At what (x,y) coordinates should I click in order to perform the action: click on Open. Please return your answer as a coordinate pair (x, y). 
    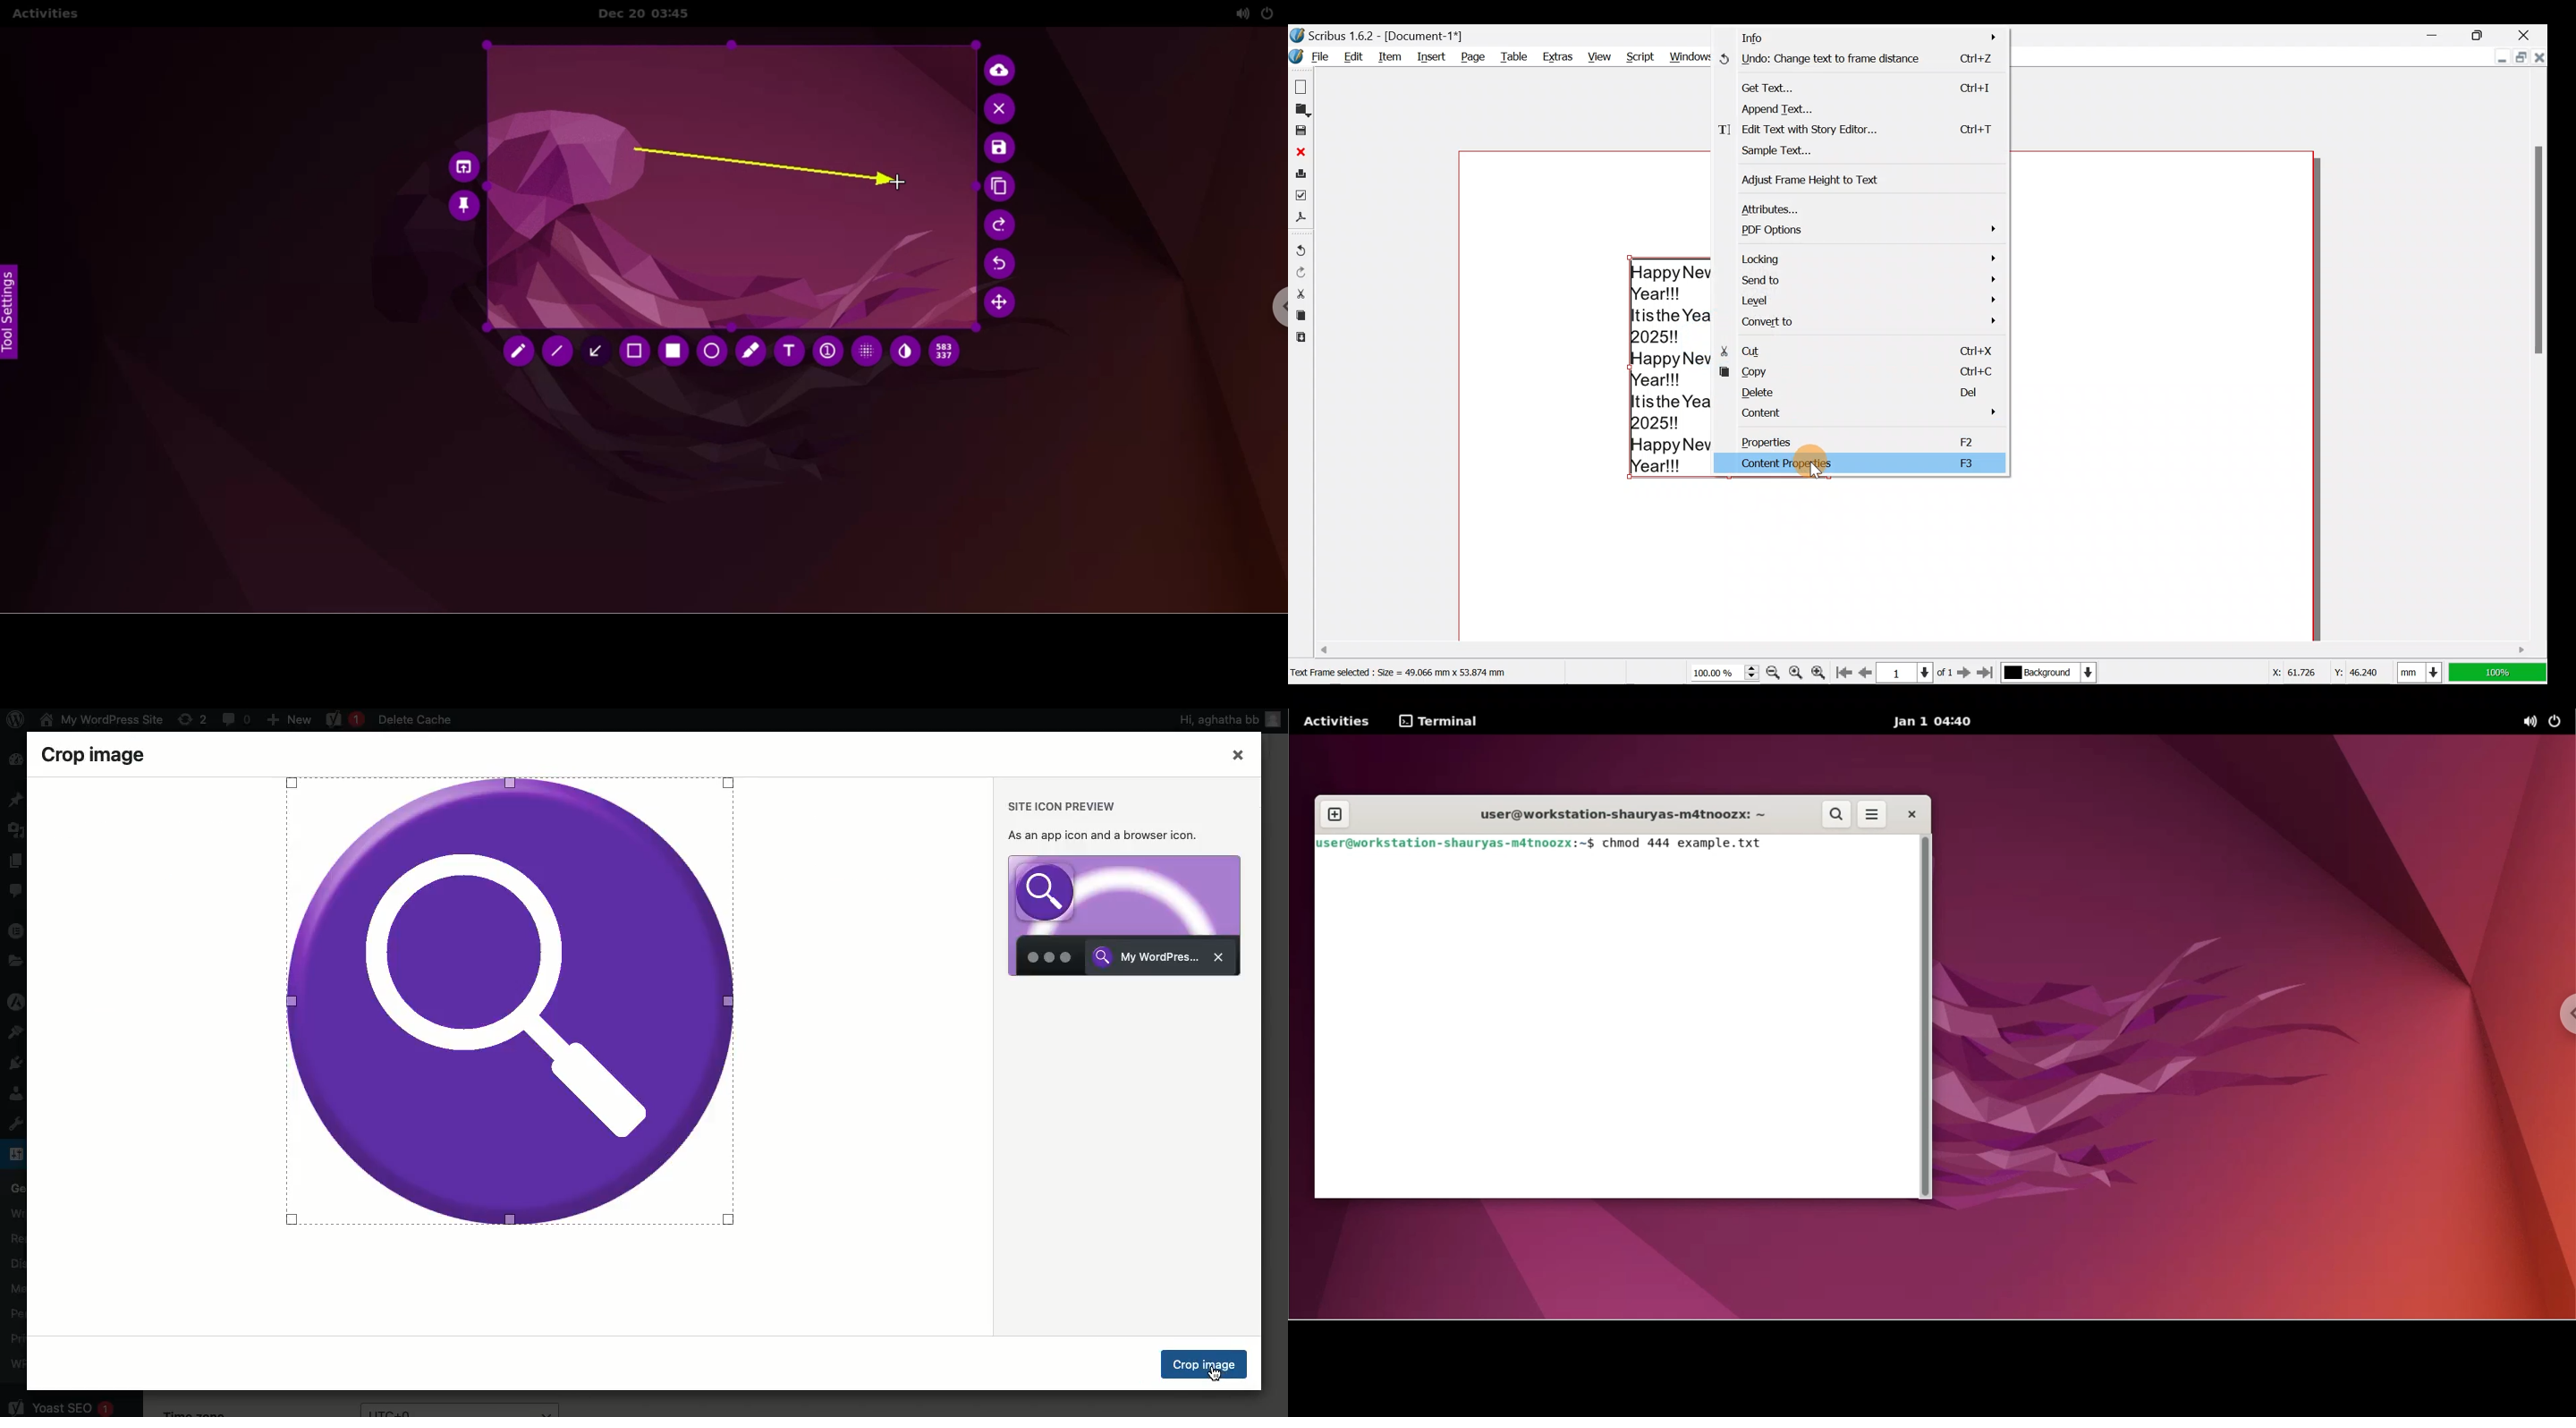
    Looking at the image, I should click on (1302, 110).